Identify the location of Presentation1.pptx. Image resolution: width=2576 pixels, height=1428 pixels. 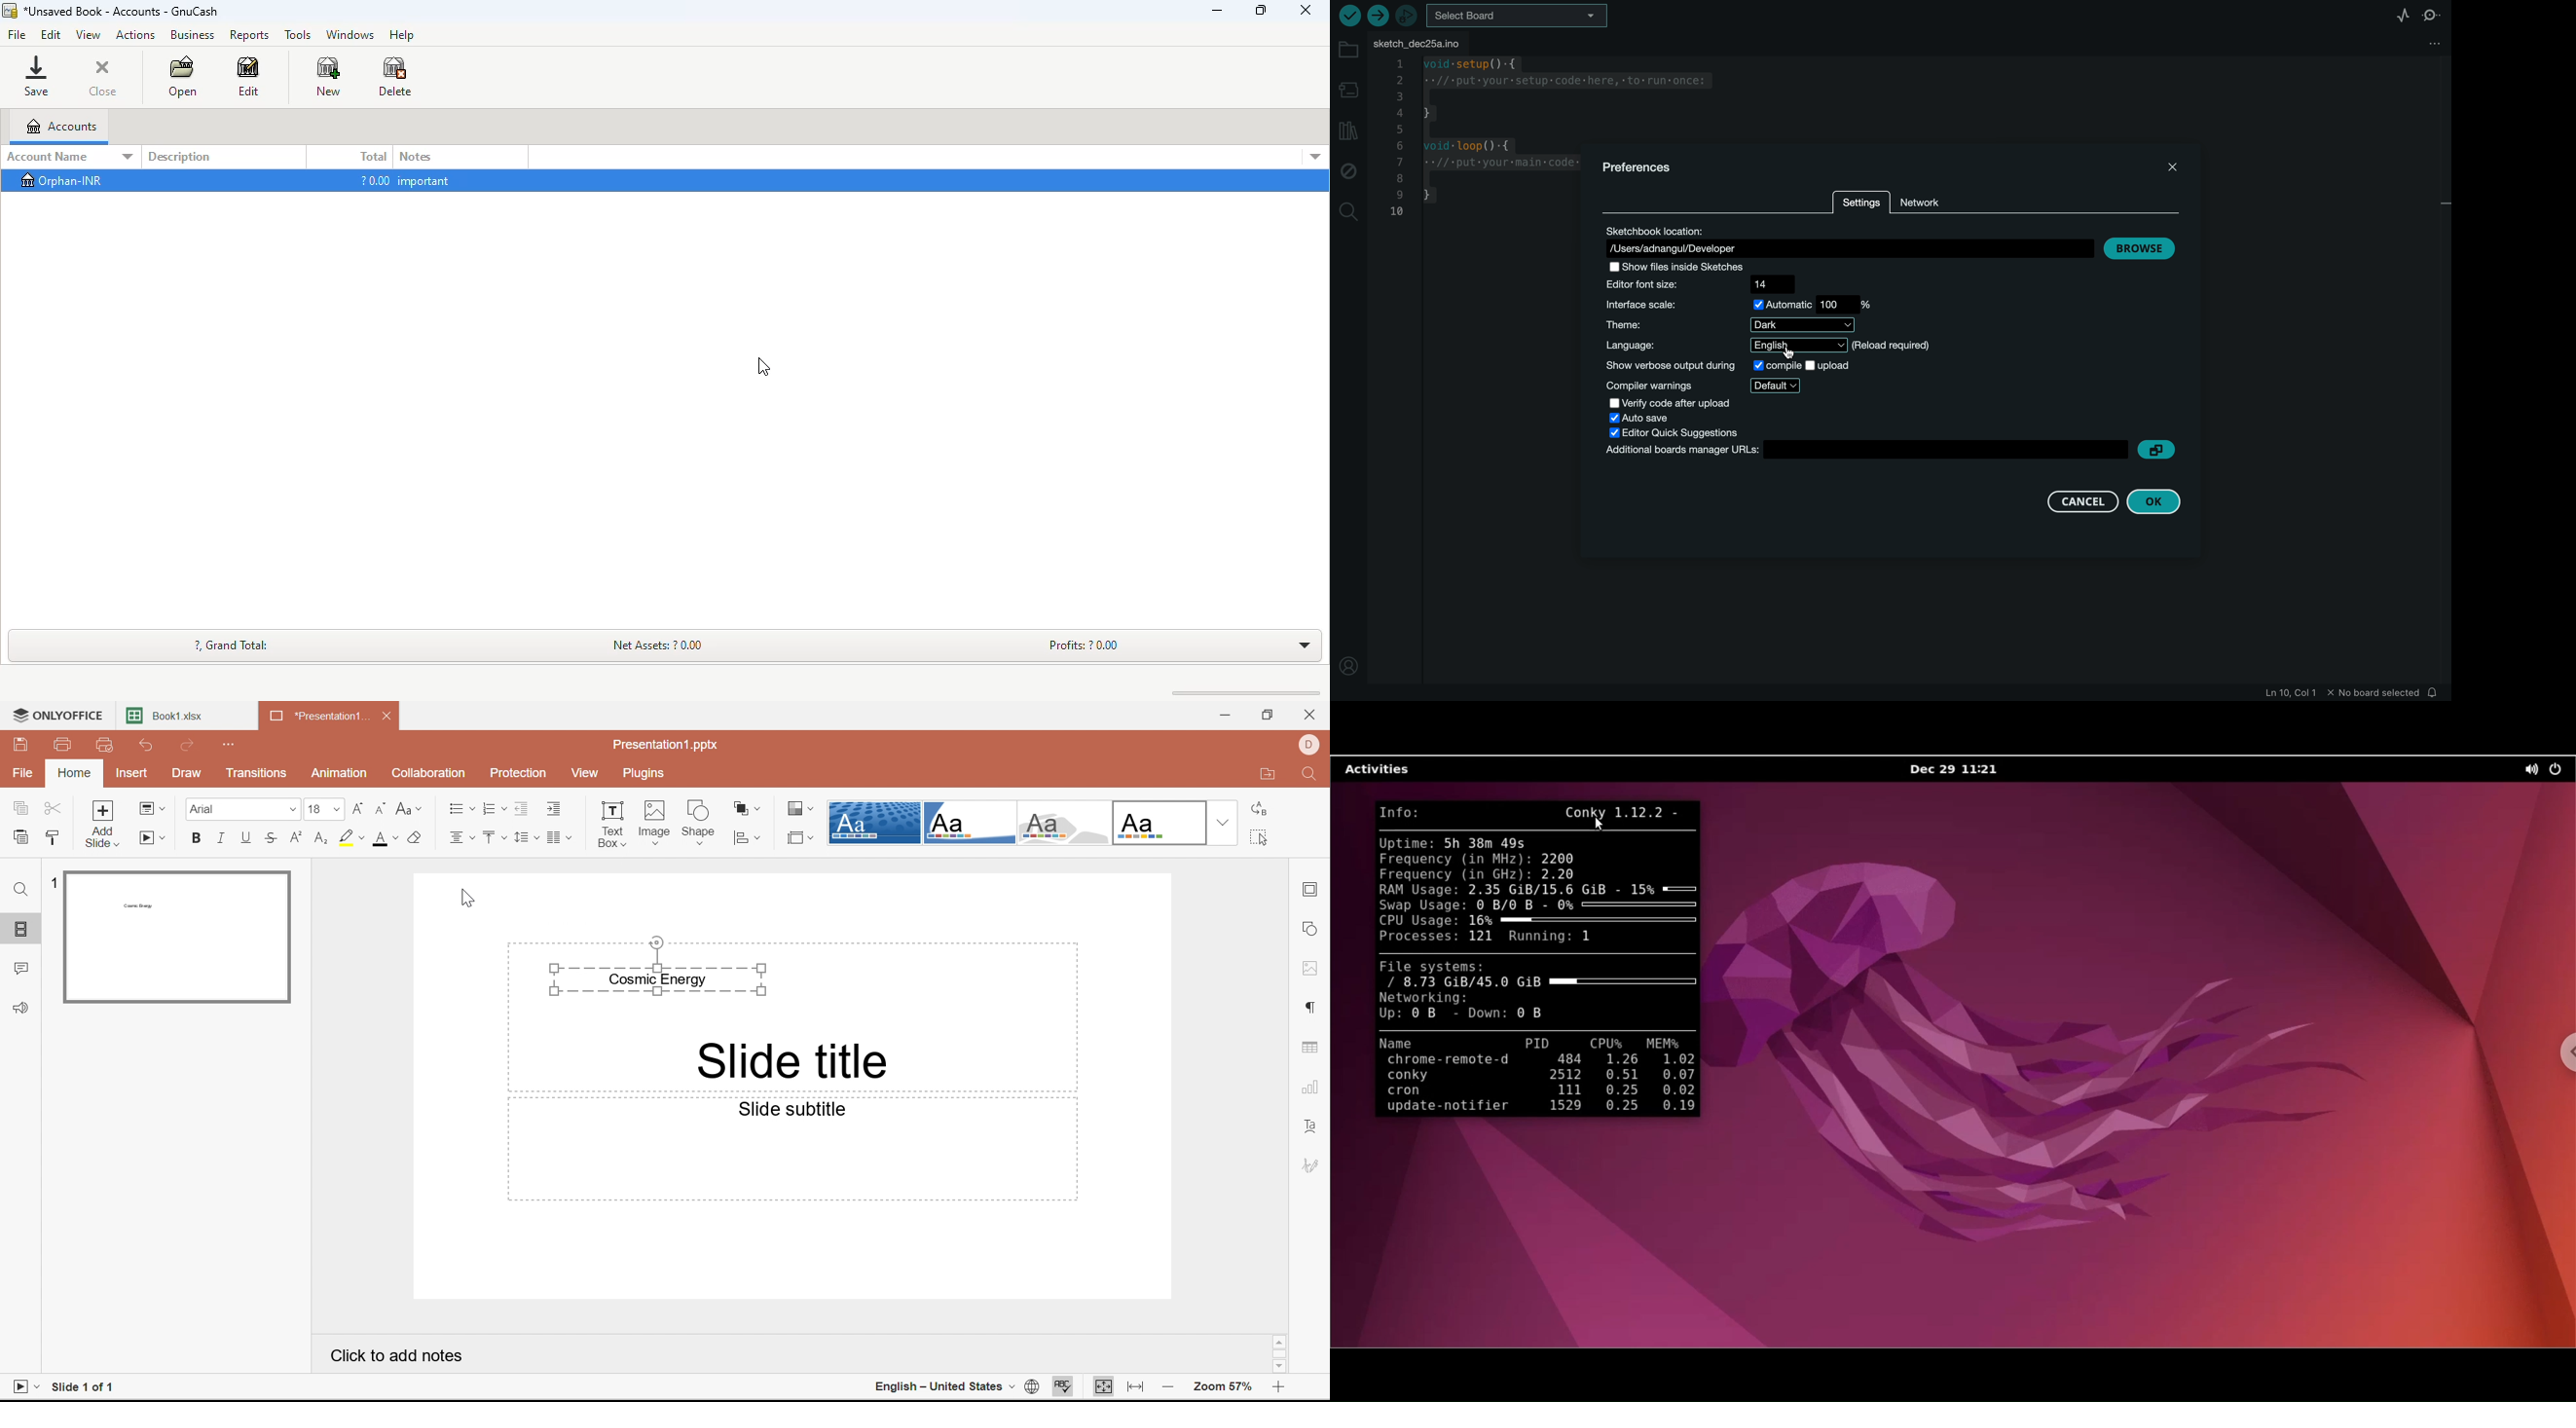
(670, 747).